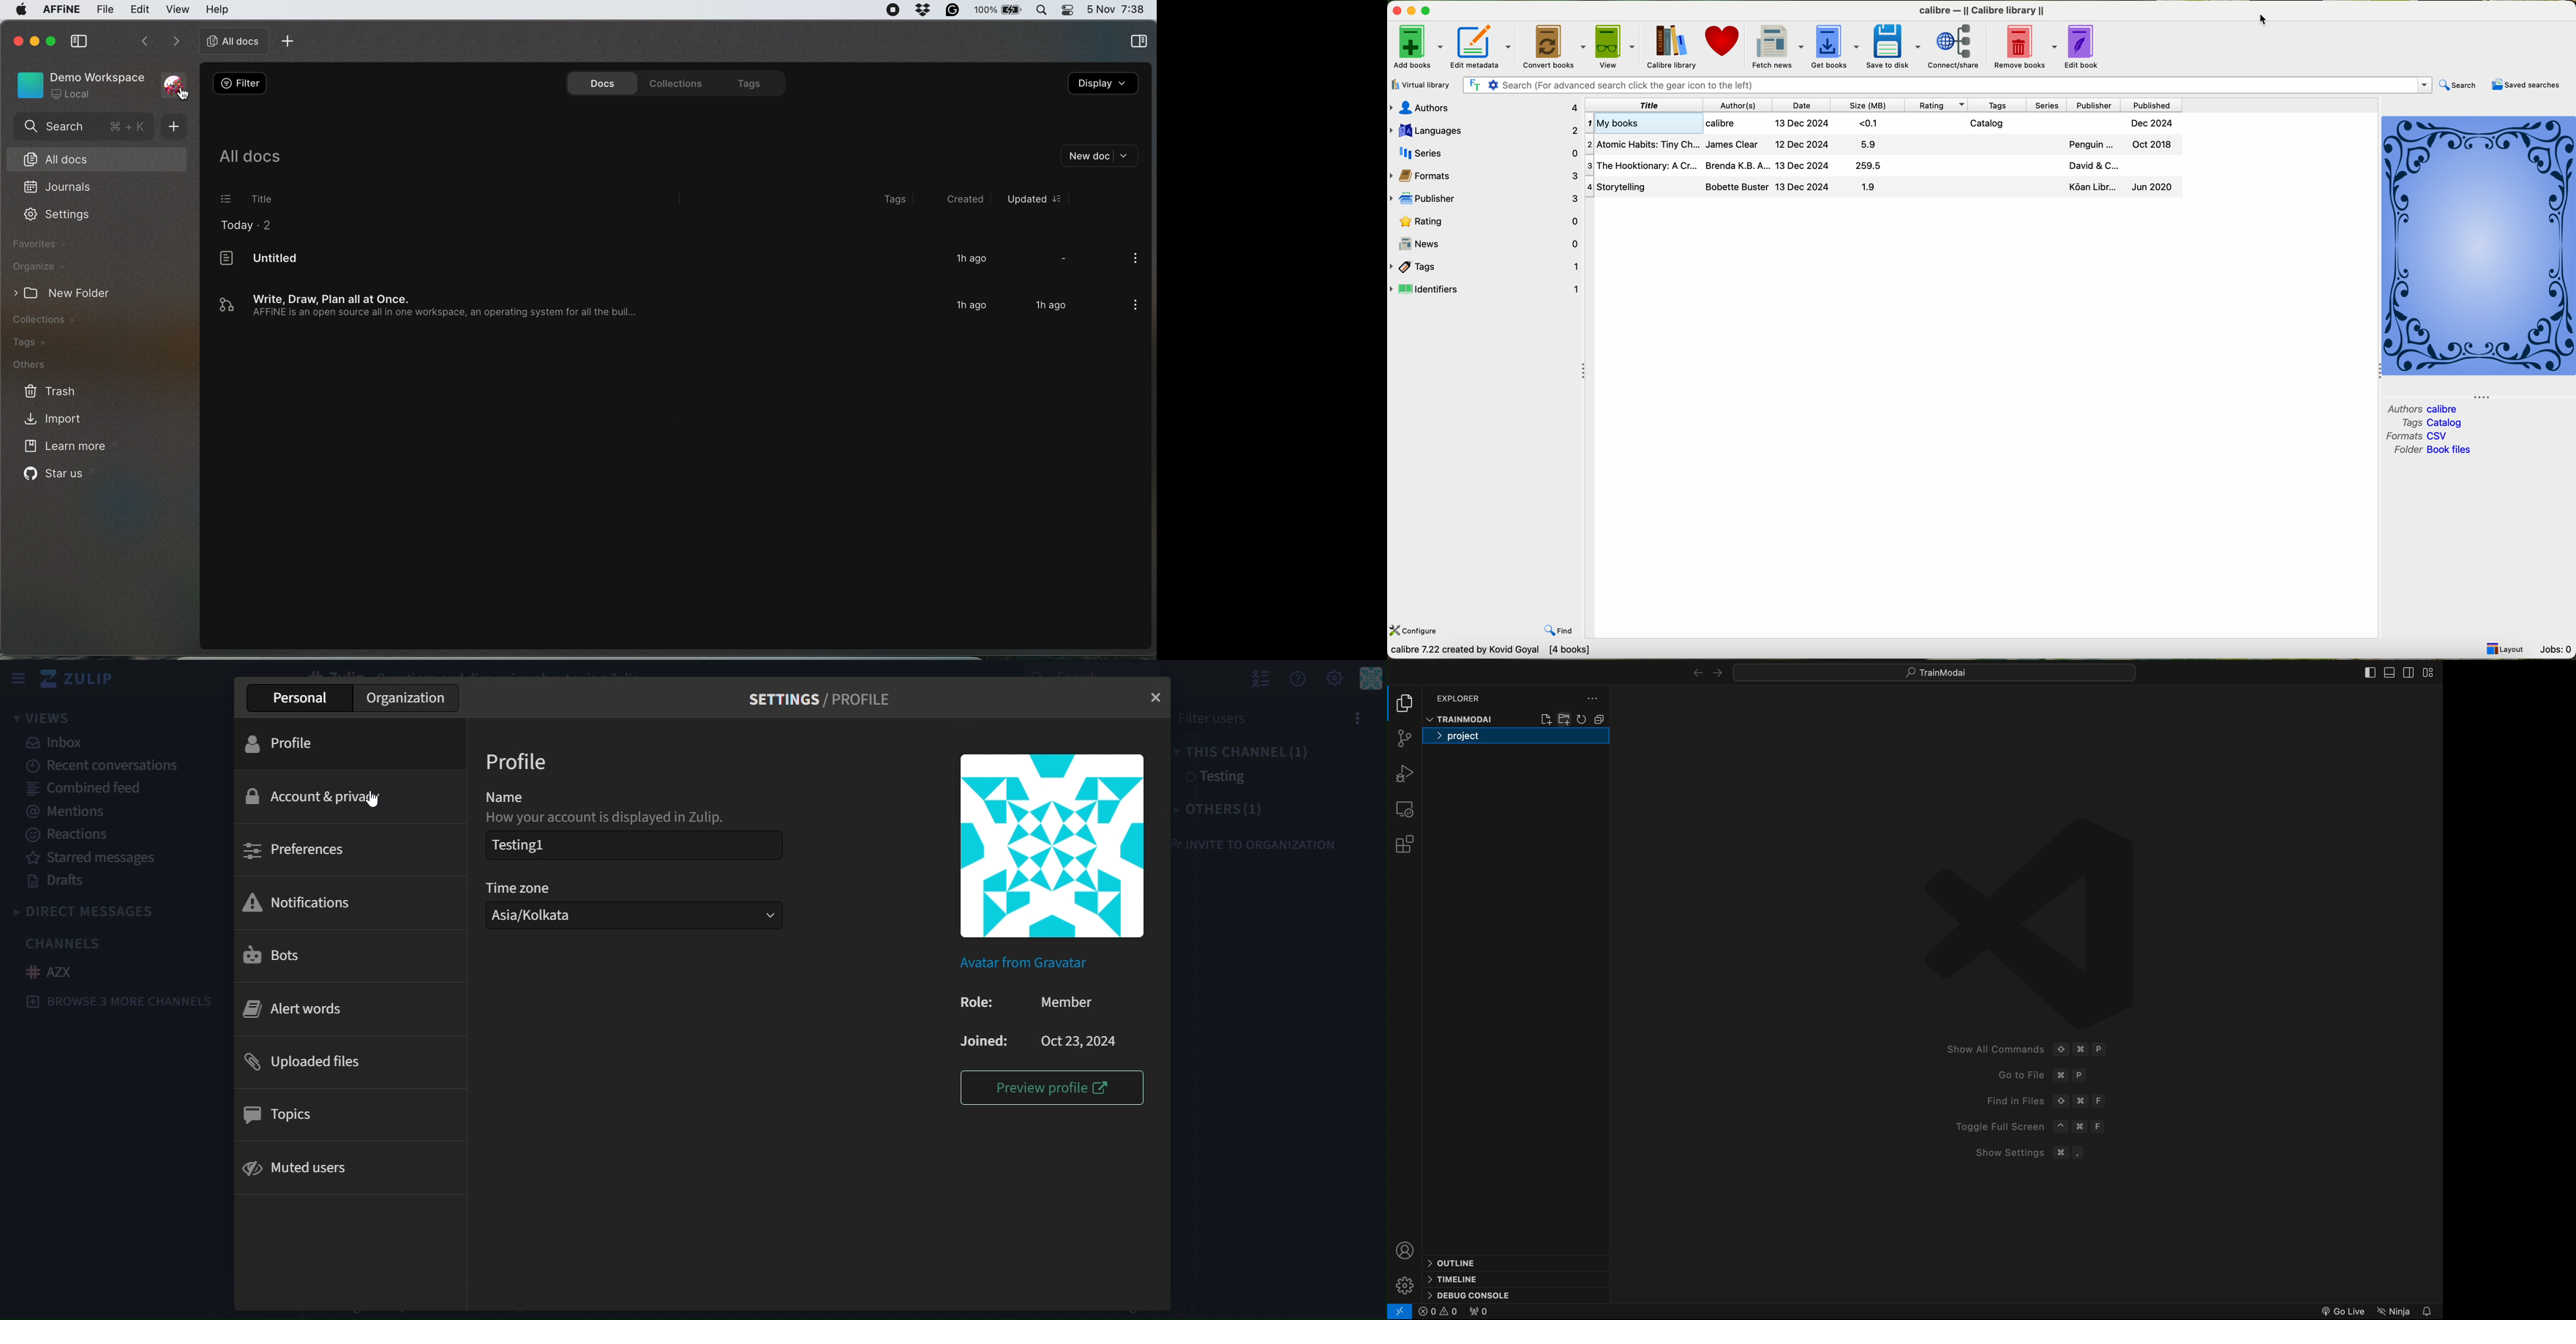  Describe the element at coordinates (1487, 266) in the screenshot. I see `tags` at that location.